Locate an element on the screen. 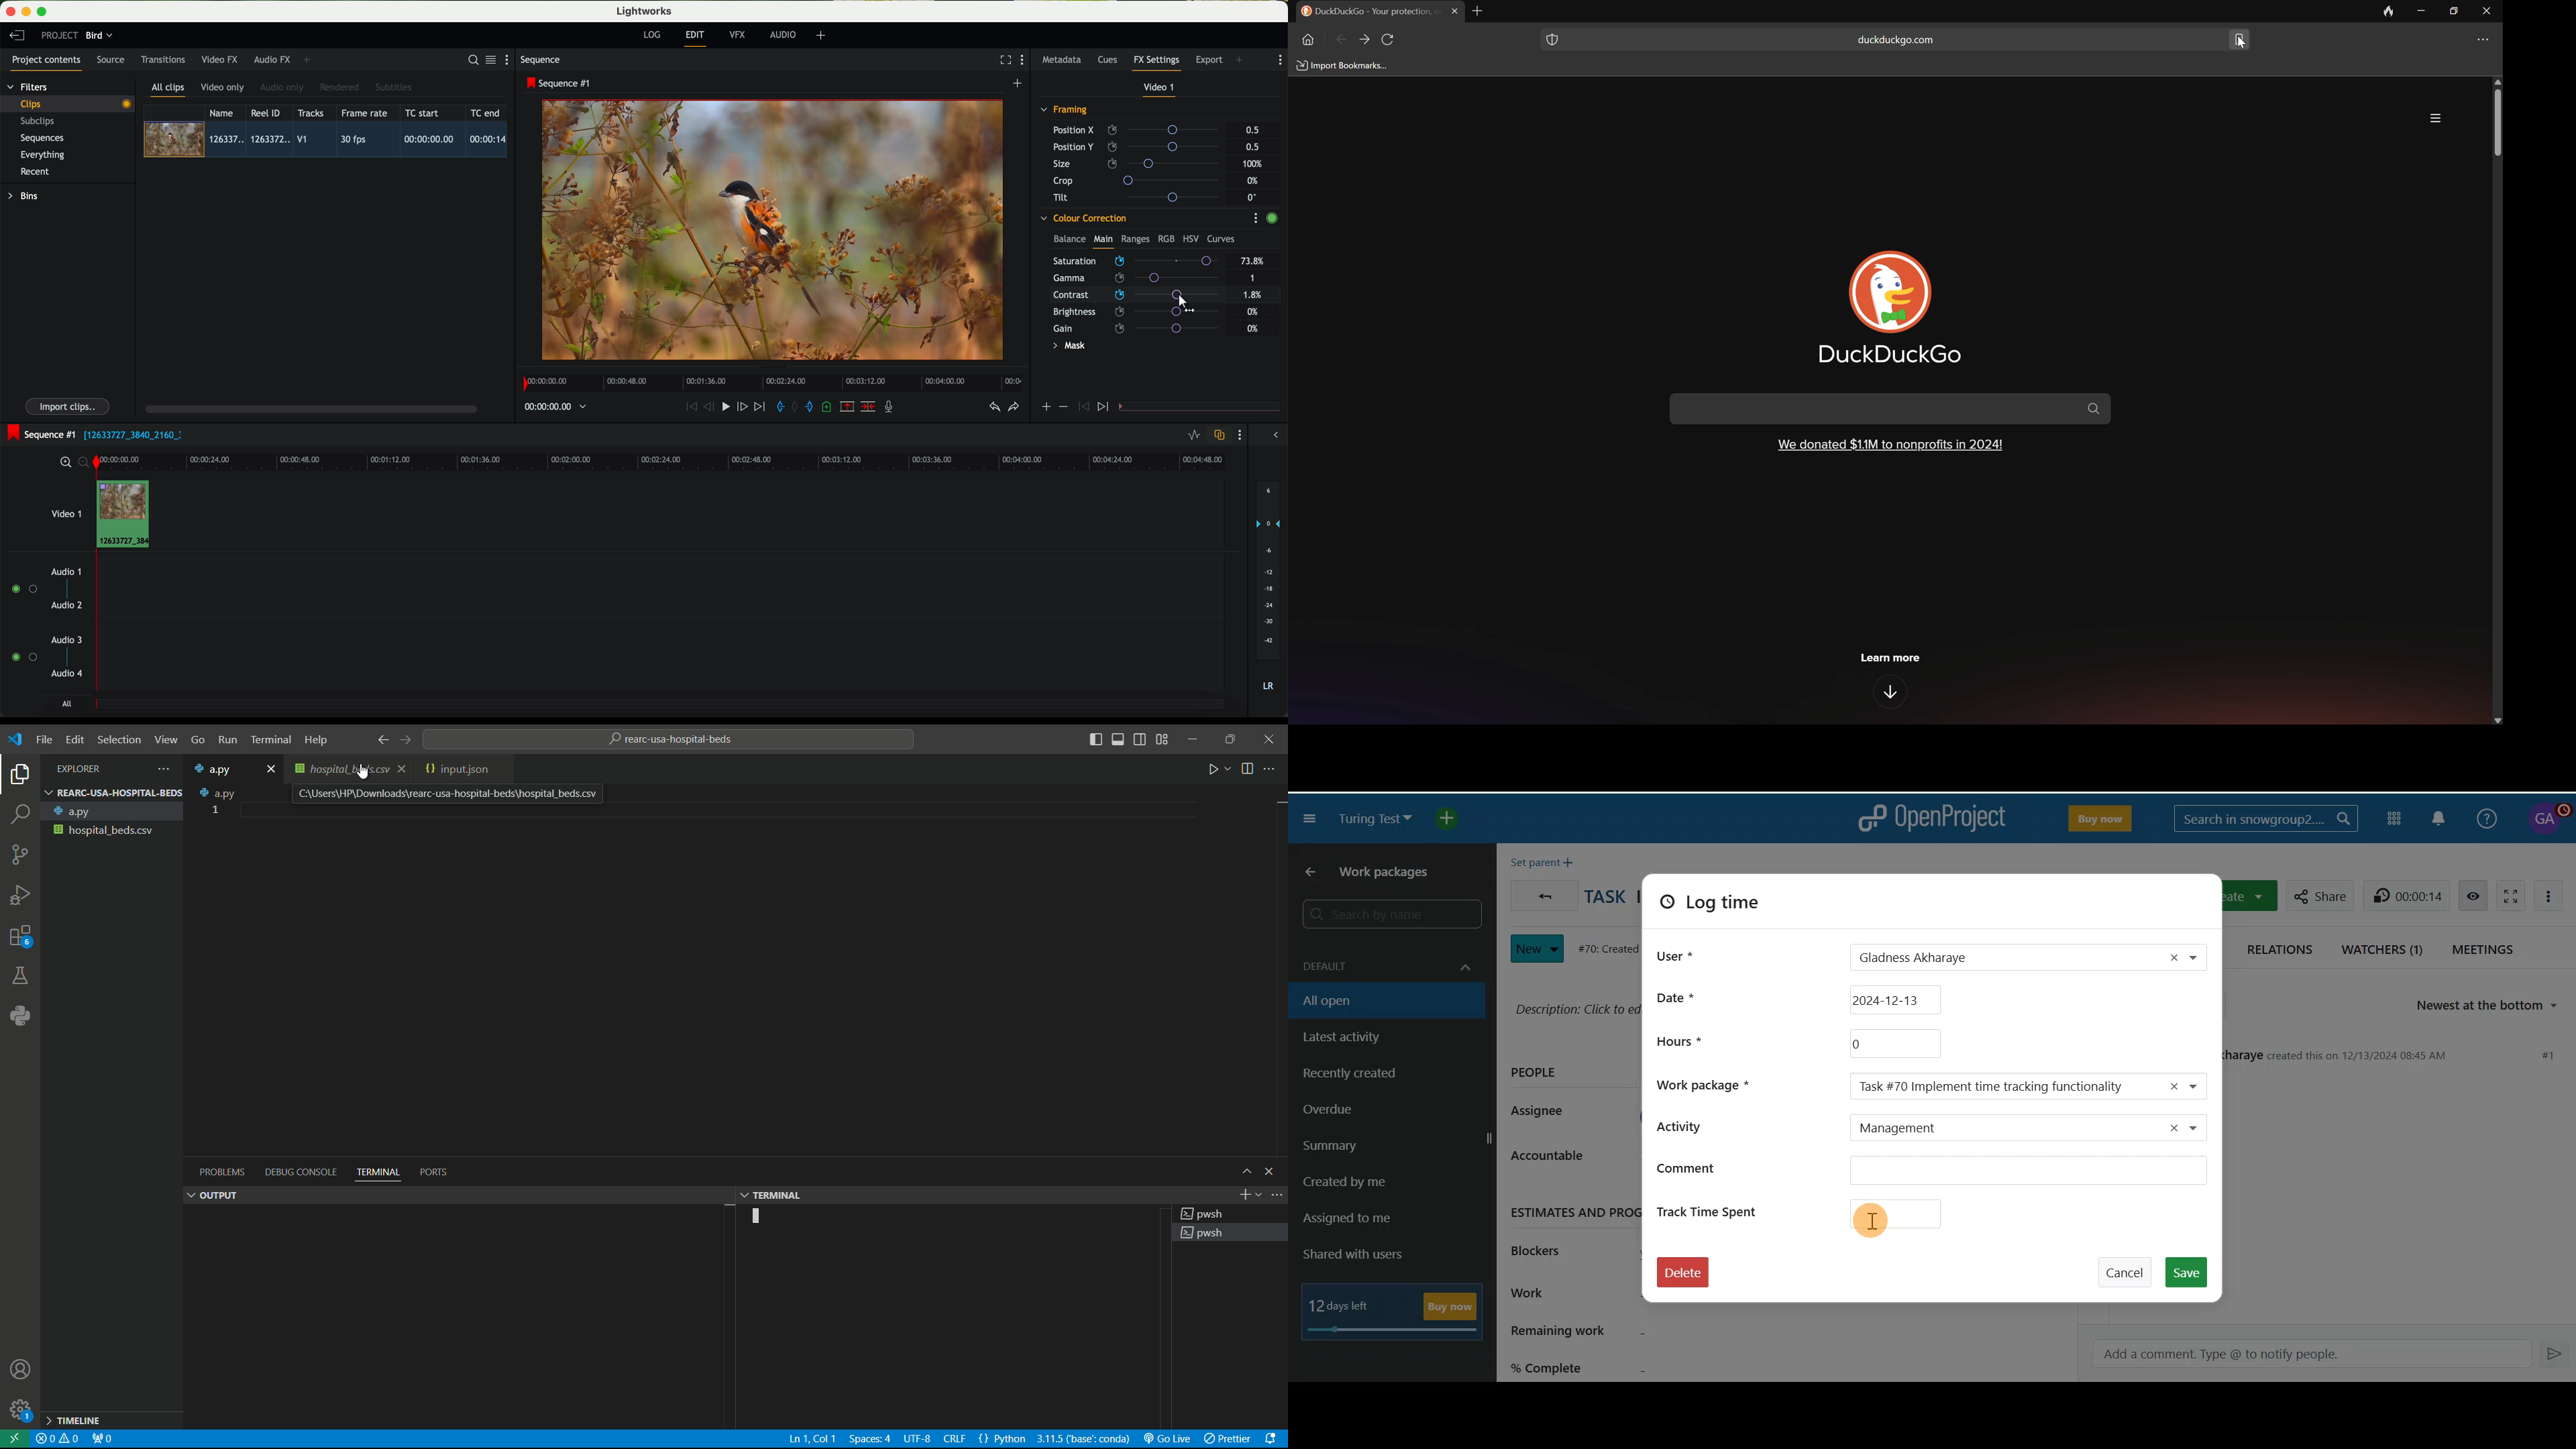 The image size is (2576, 1456). Open quick add menu is located at coordinates (1453, 818).